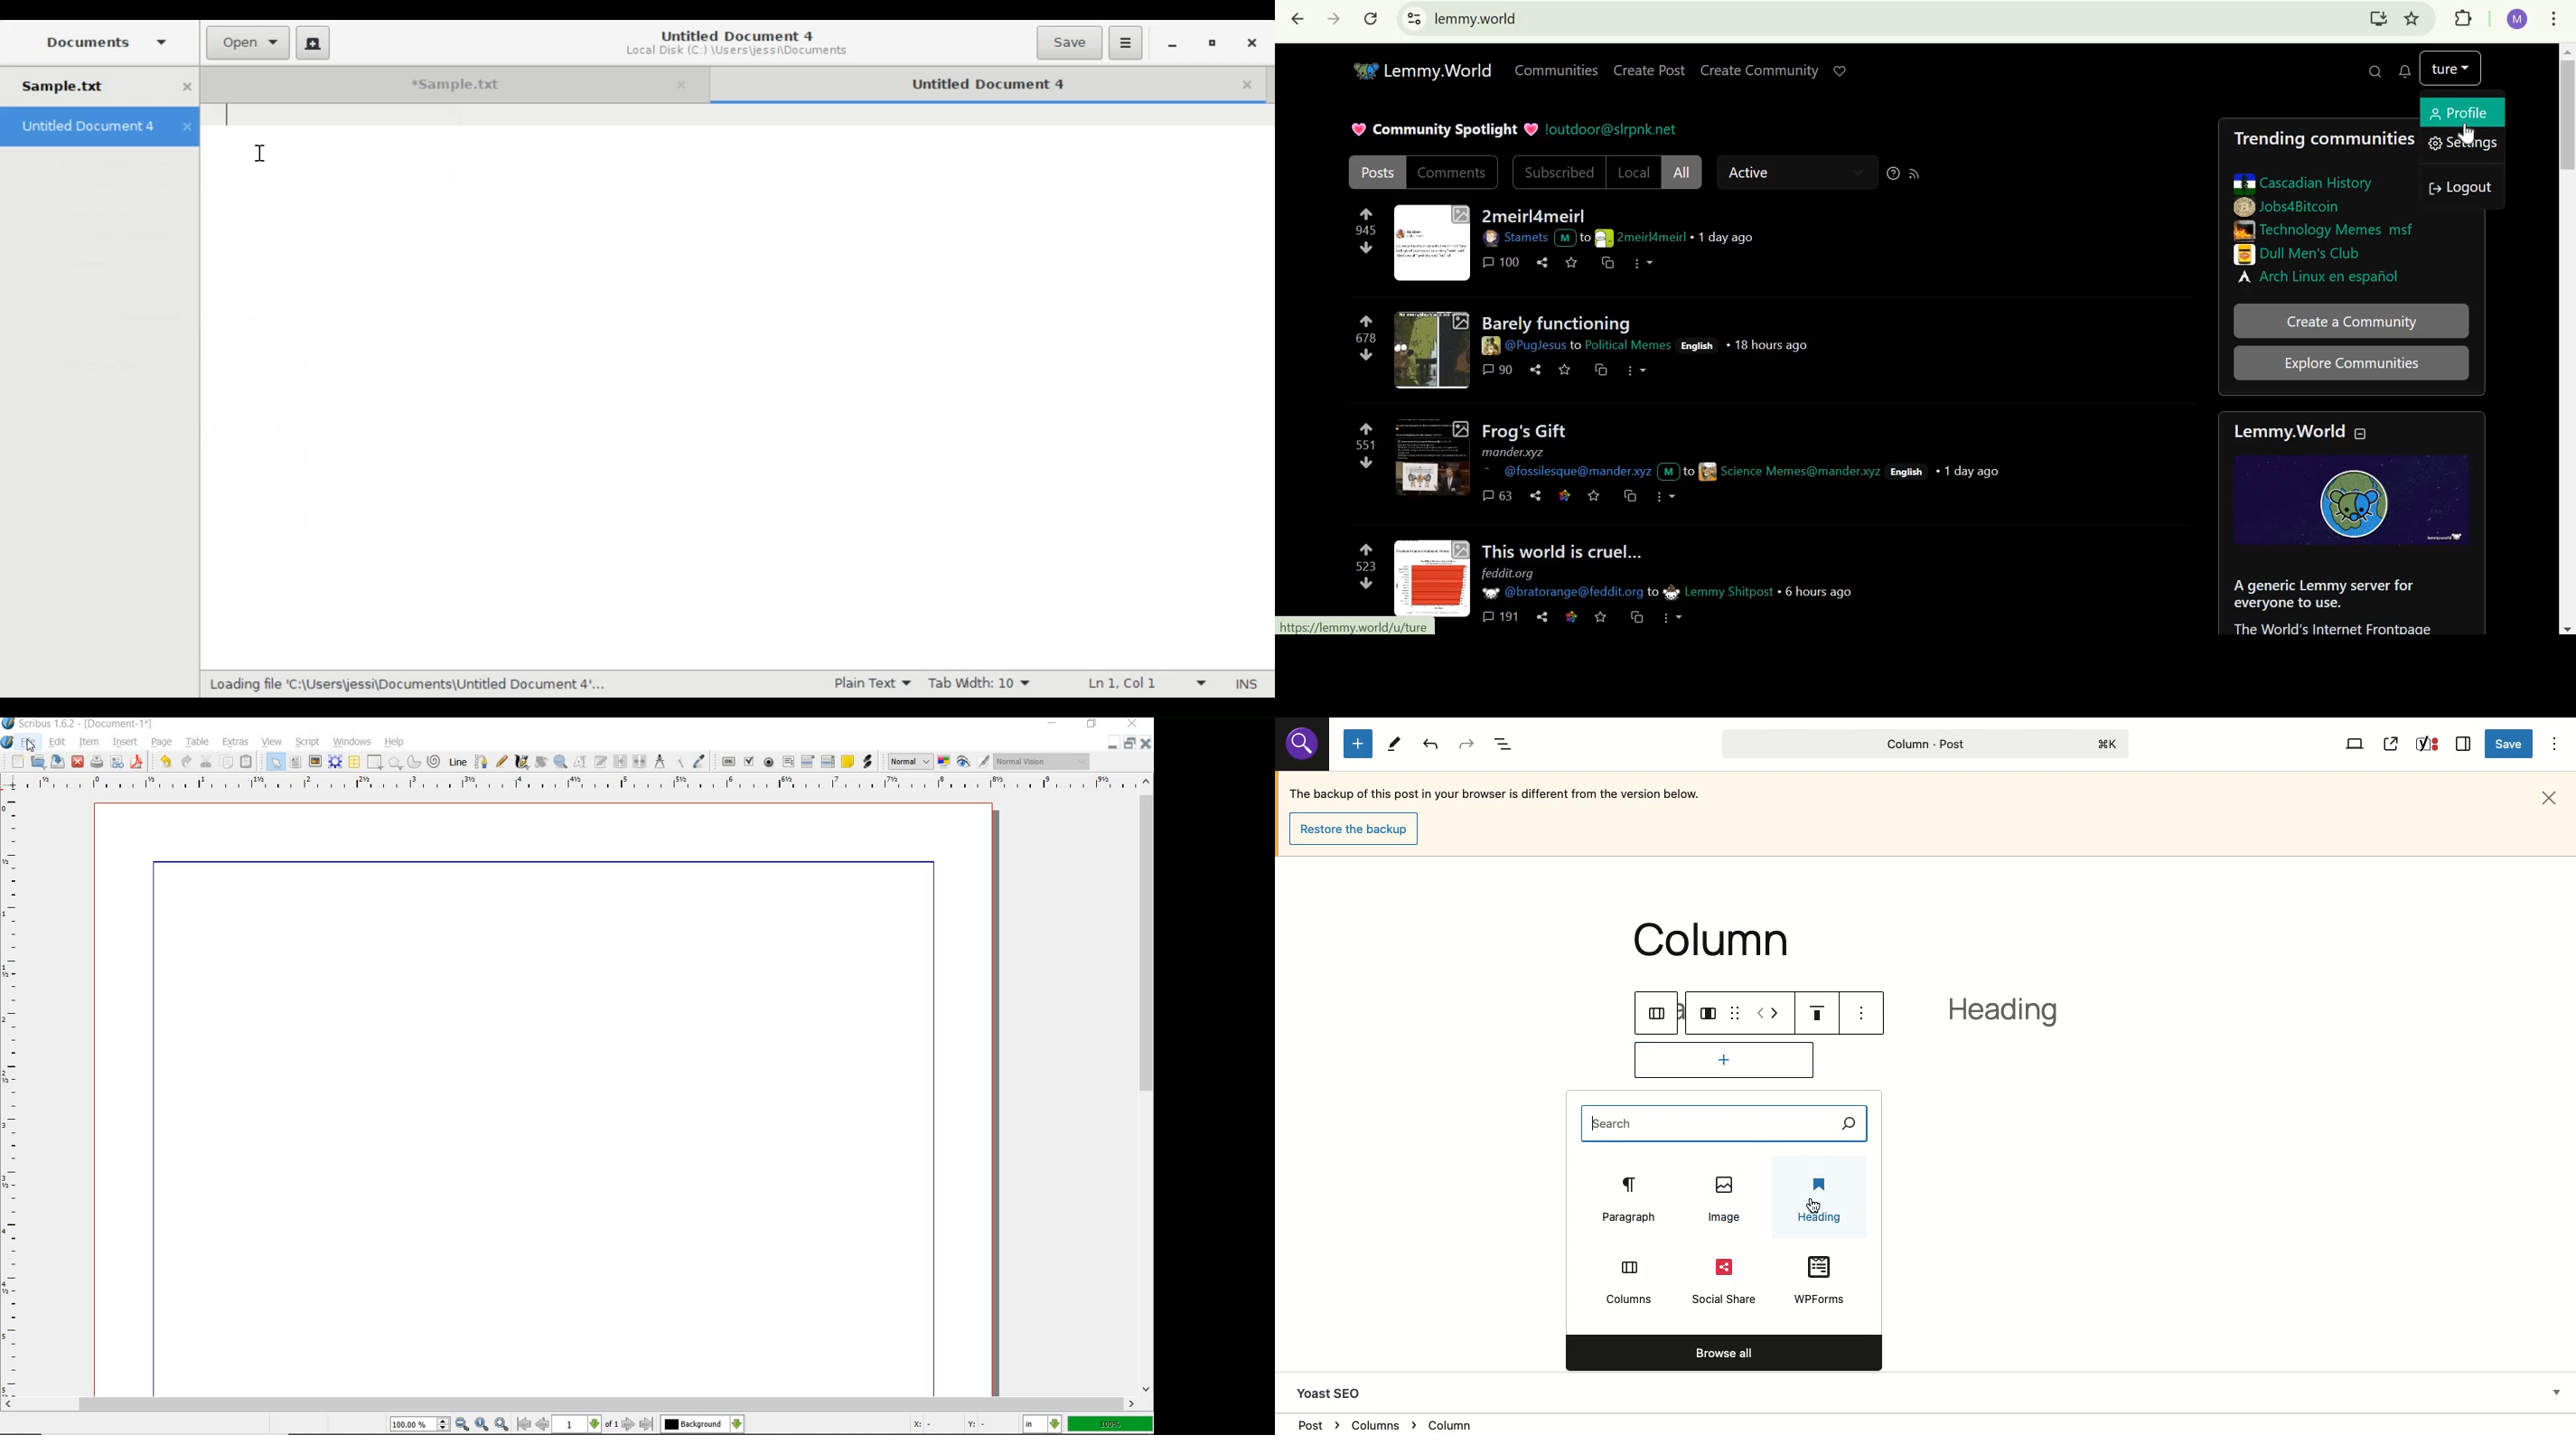 Image resolution: width=2576 pixels, height=1456 pixels. Describe the element at coordinates (1869, 1016) in the screenshot. I see `see options` at that location.